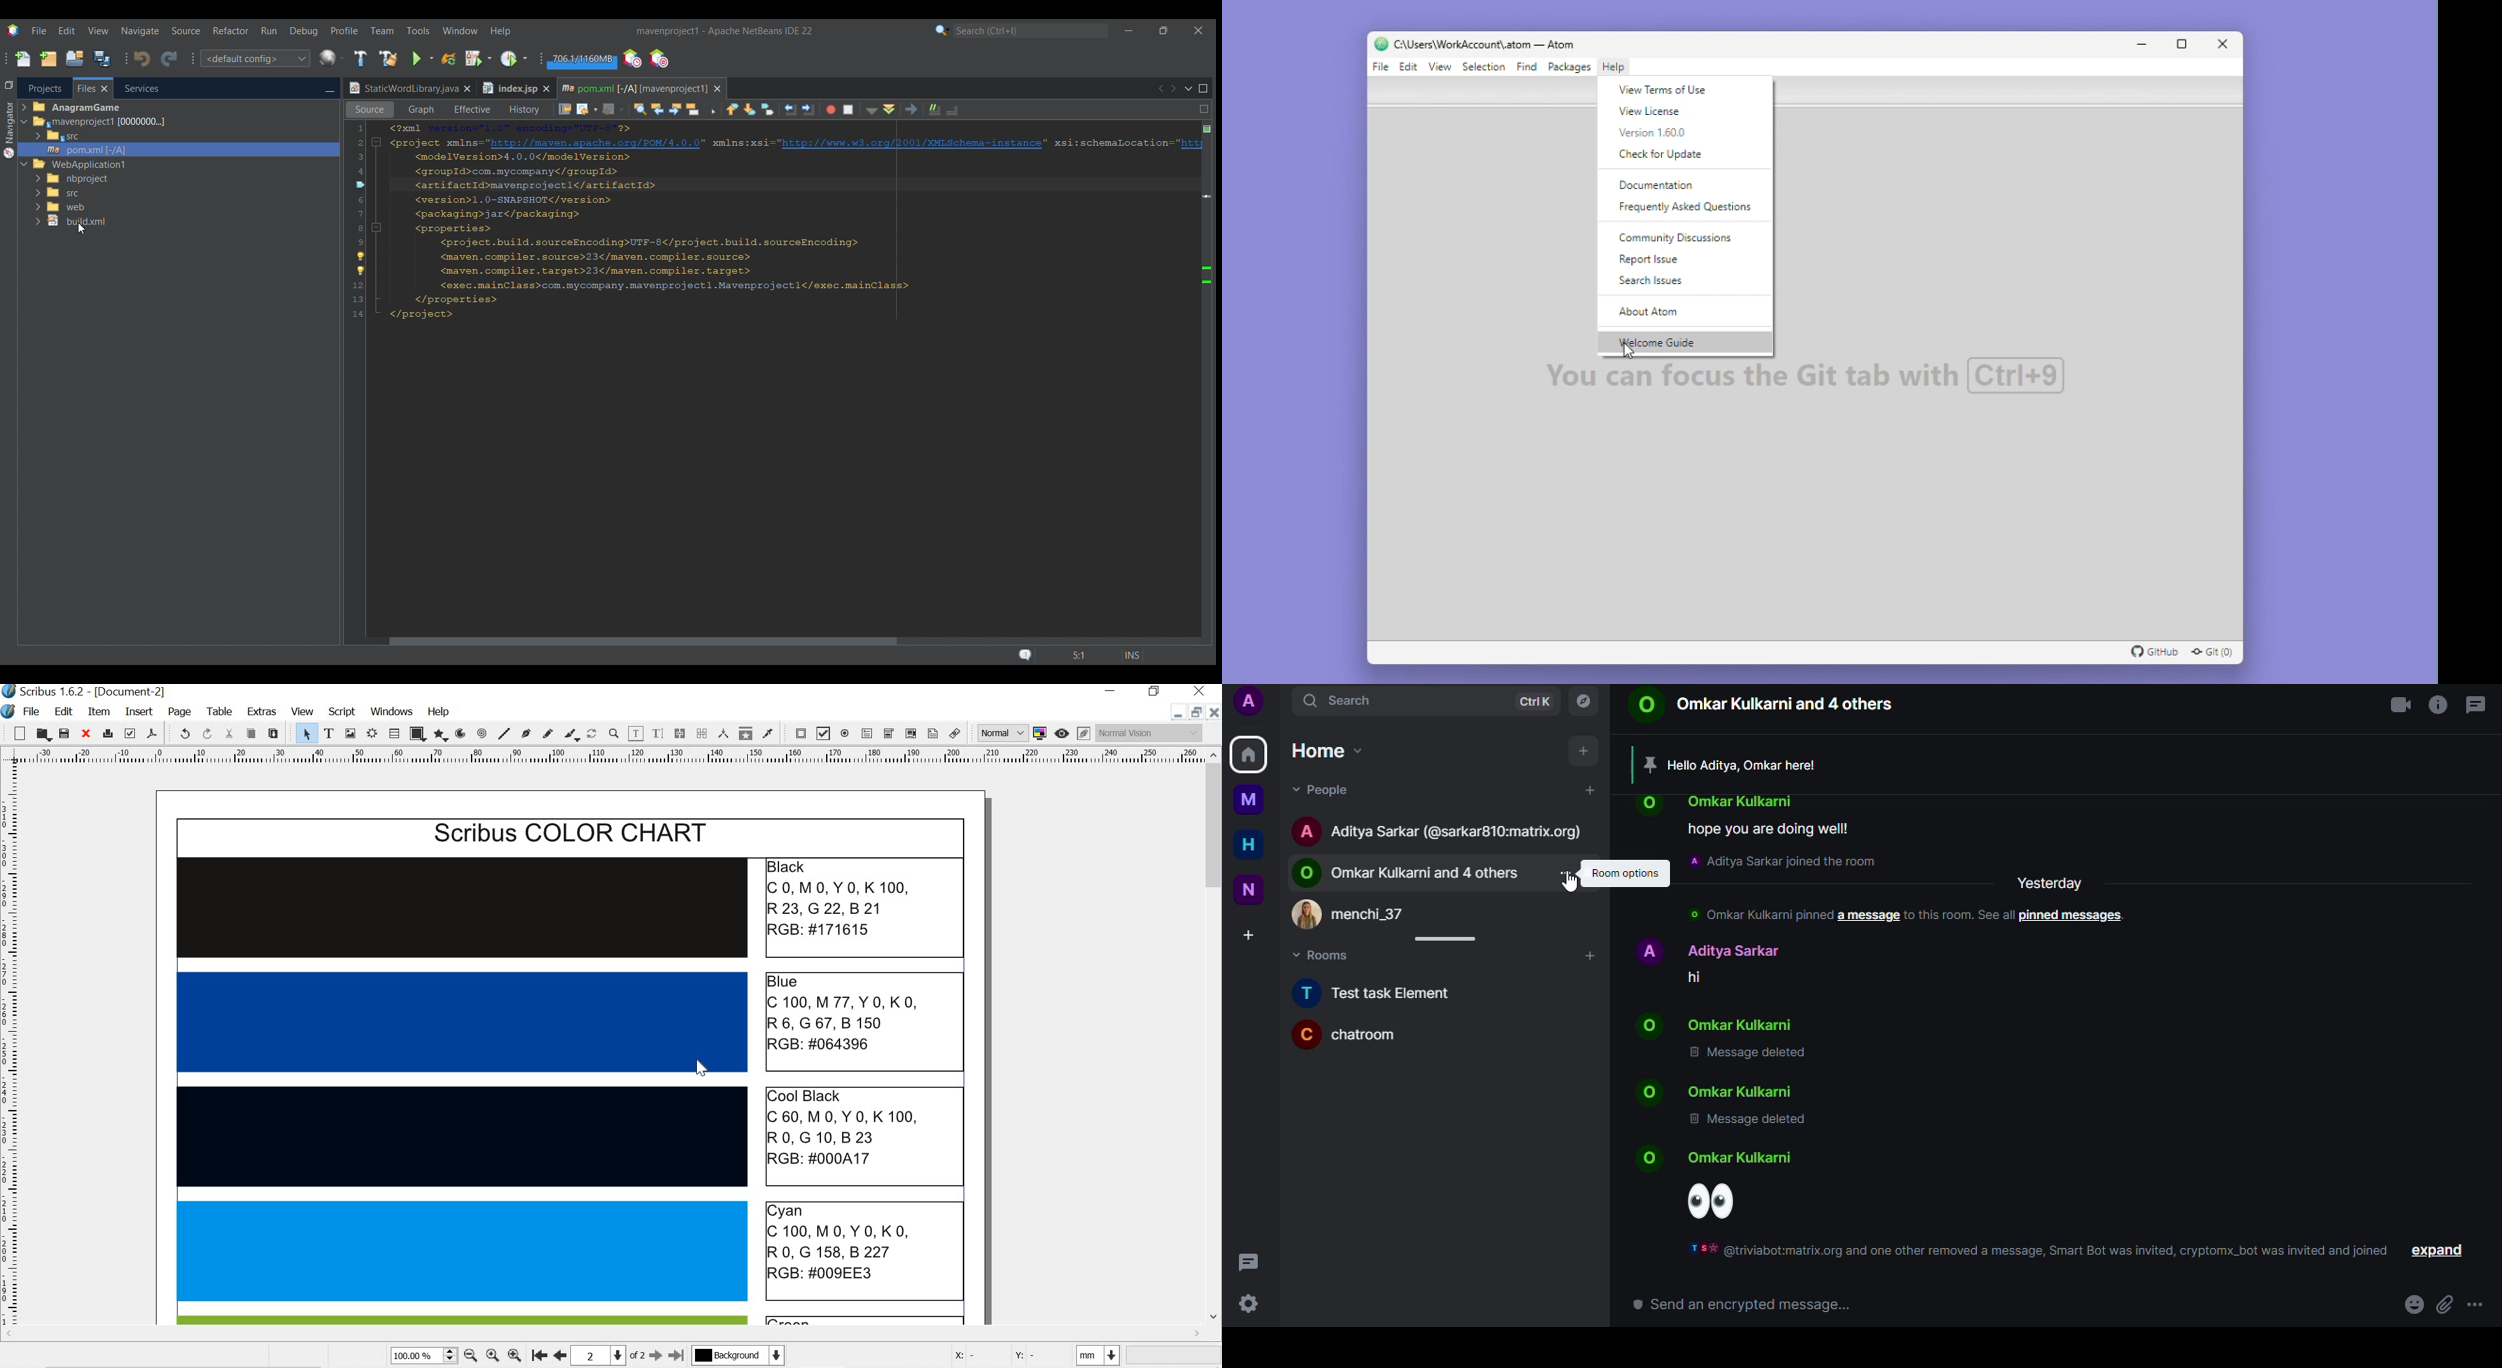 This screenshot has width=2520, height=1372. Describe the element at coordinates (1380, 995) in the screenshot. I see `room` at that location.